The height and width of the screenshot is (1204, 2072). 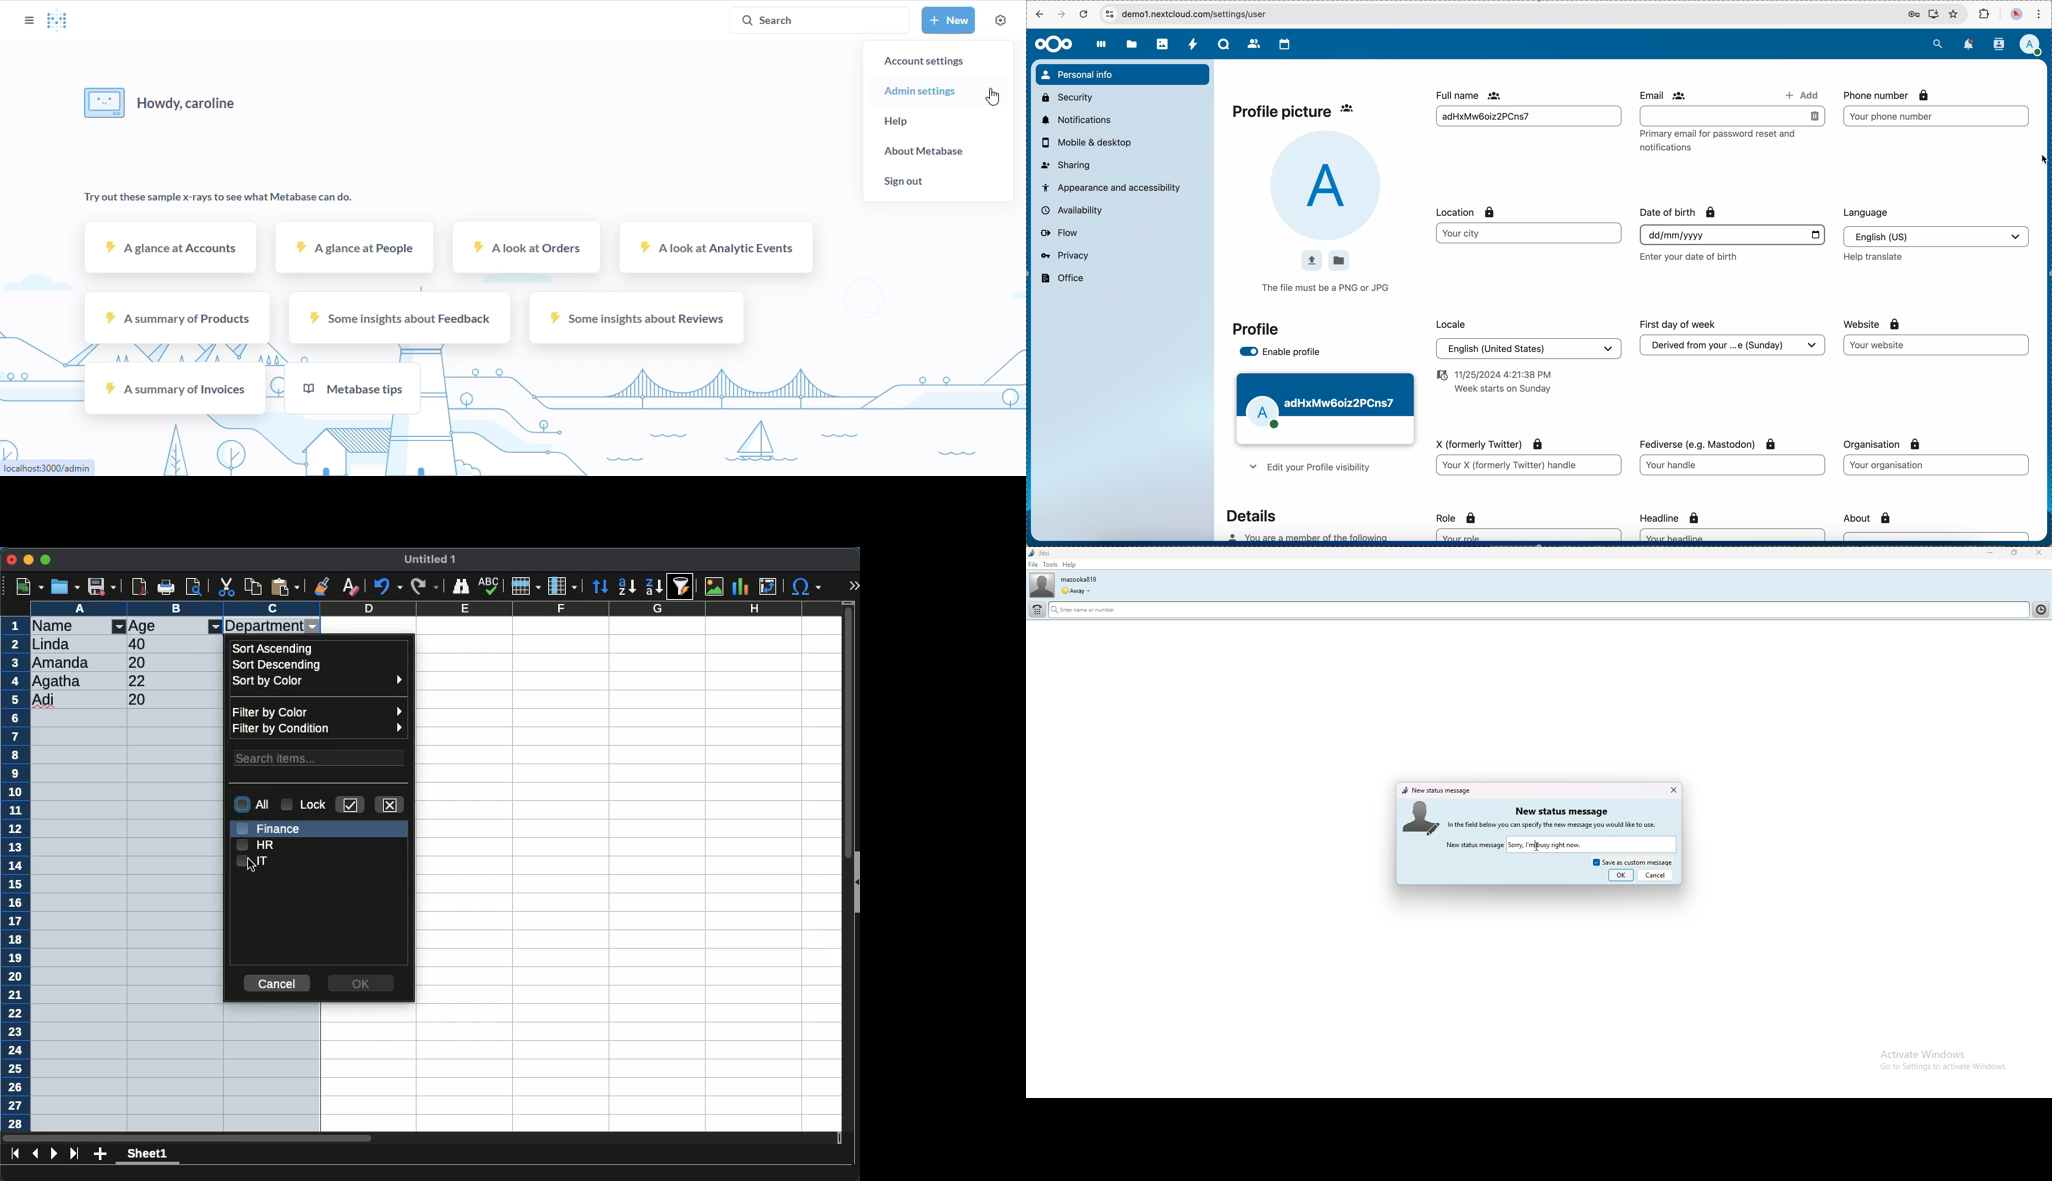 What do you see at coordinates (1423, 816) in the screenshot?
I see `picture` at bounding box center [1423, 816].